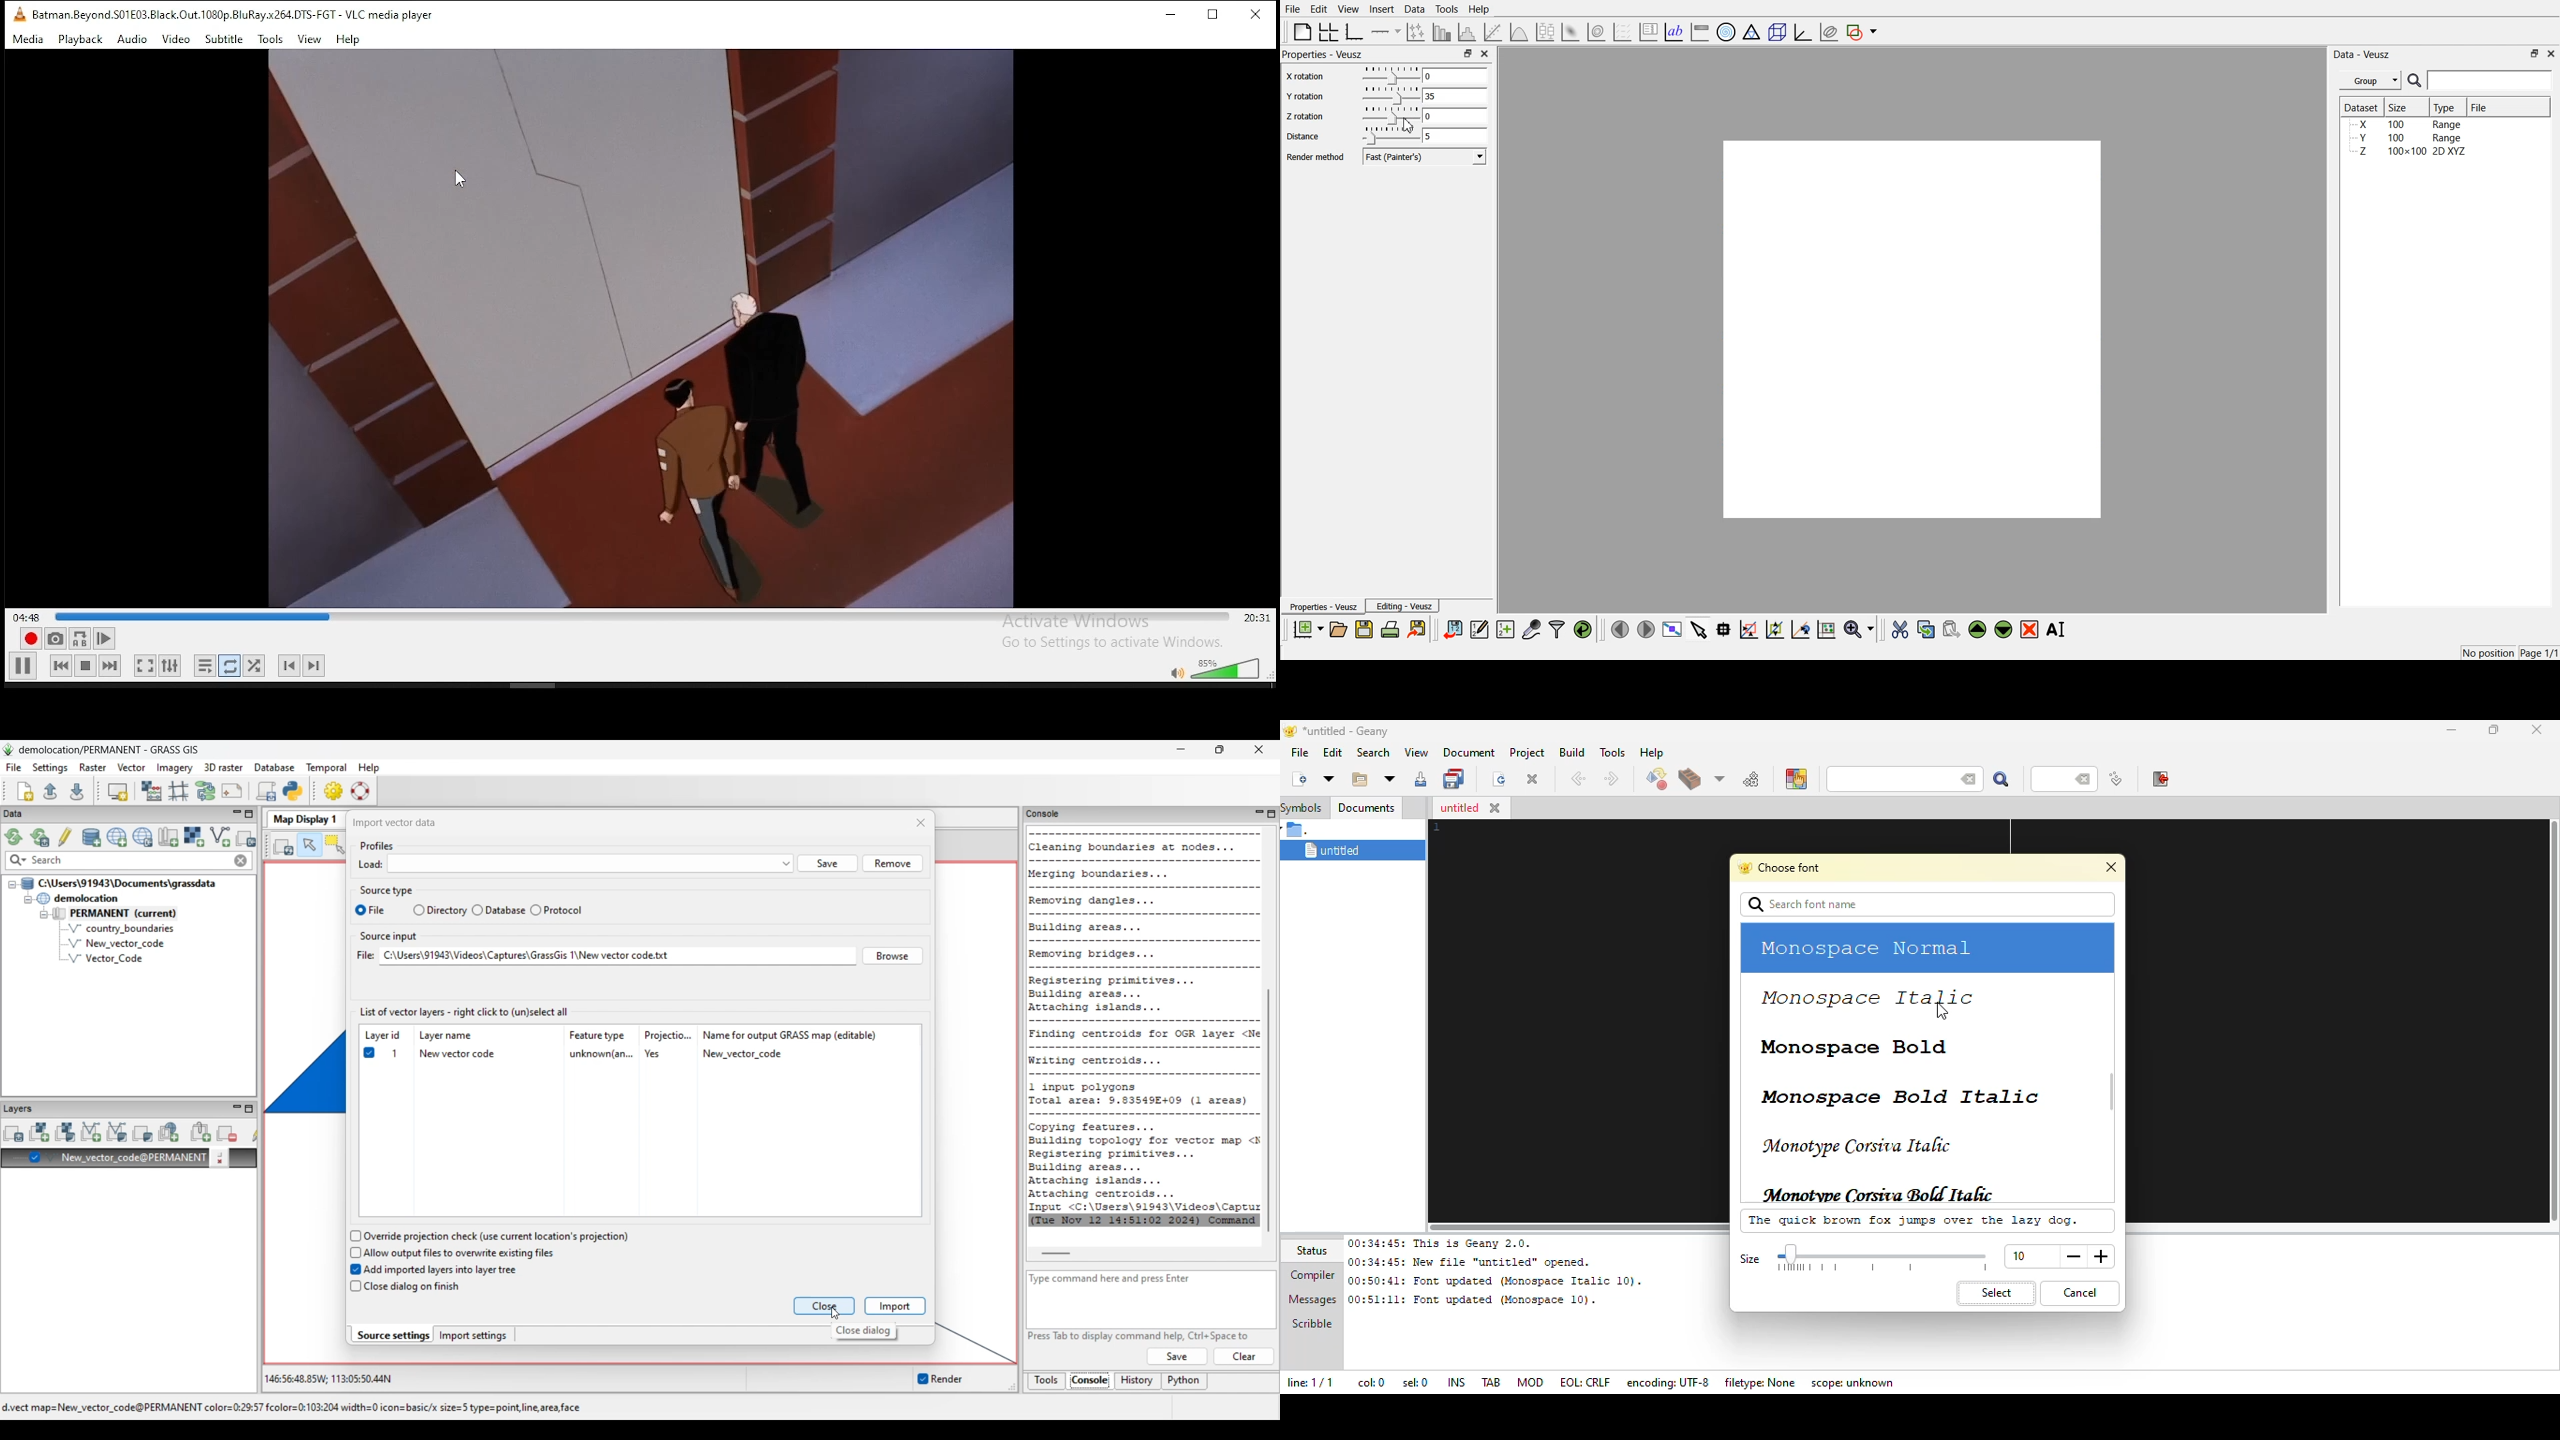 This screenshot has height=1456, width=2576. What do you see at coordinates (1496, 779) in the screenshot?
I see `reload` at bounding box center [1496, 779].